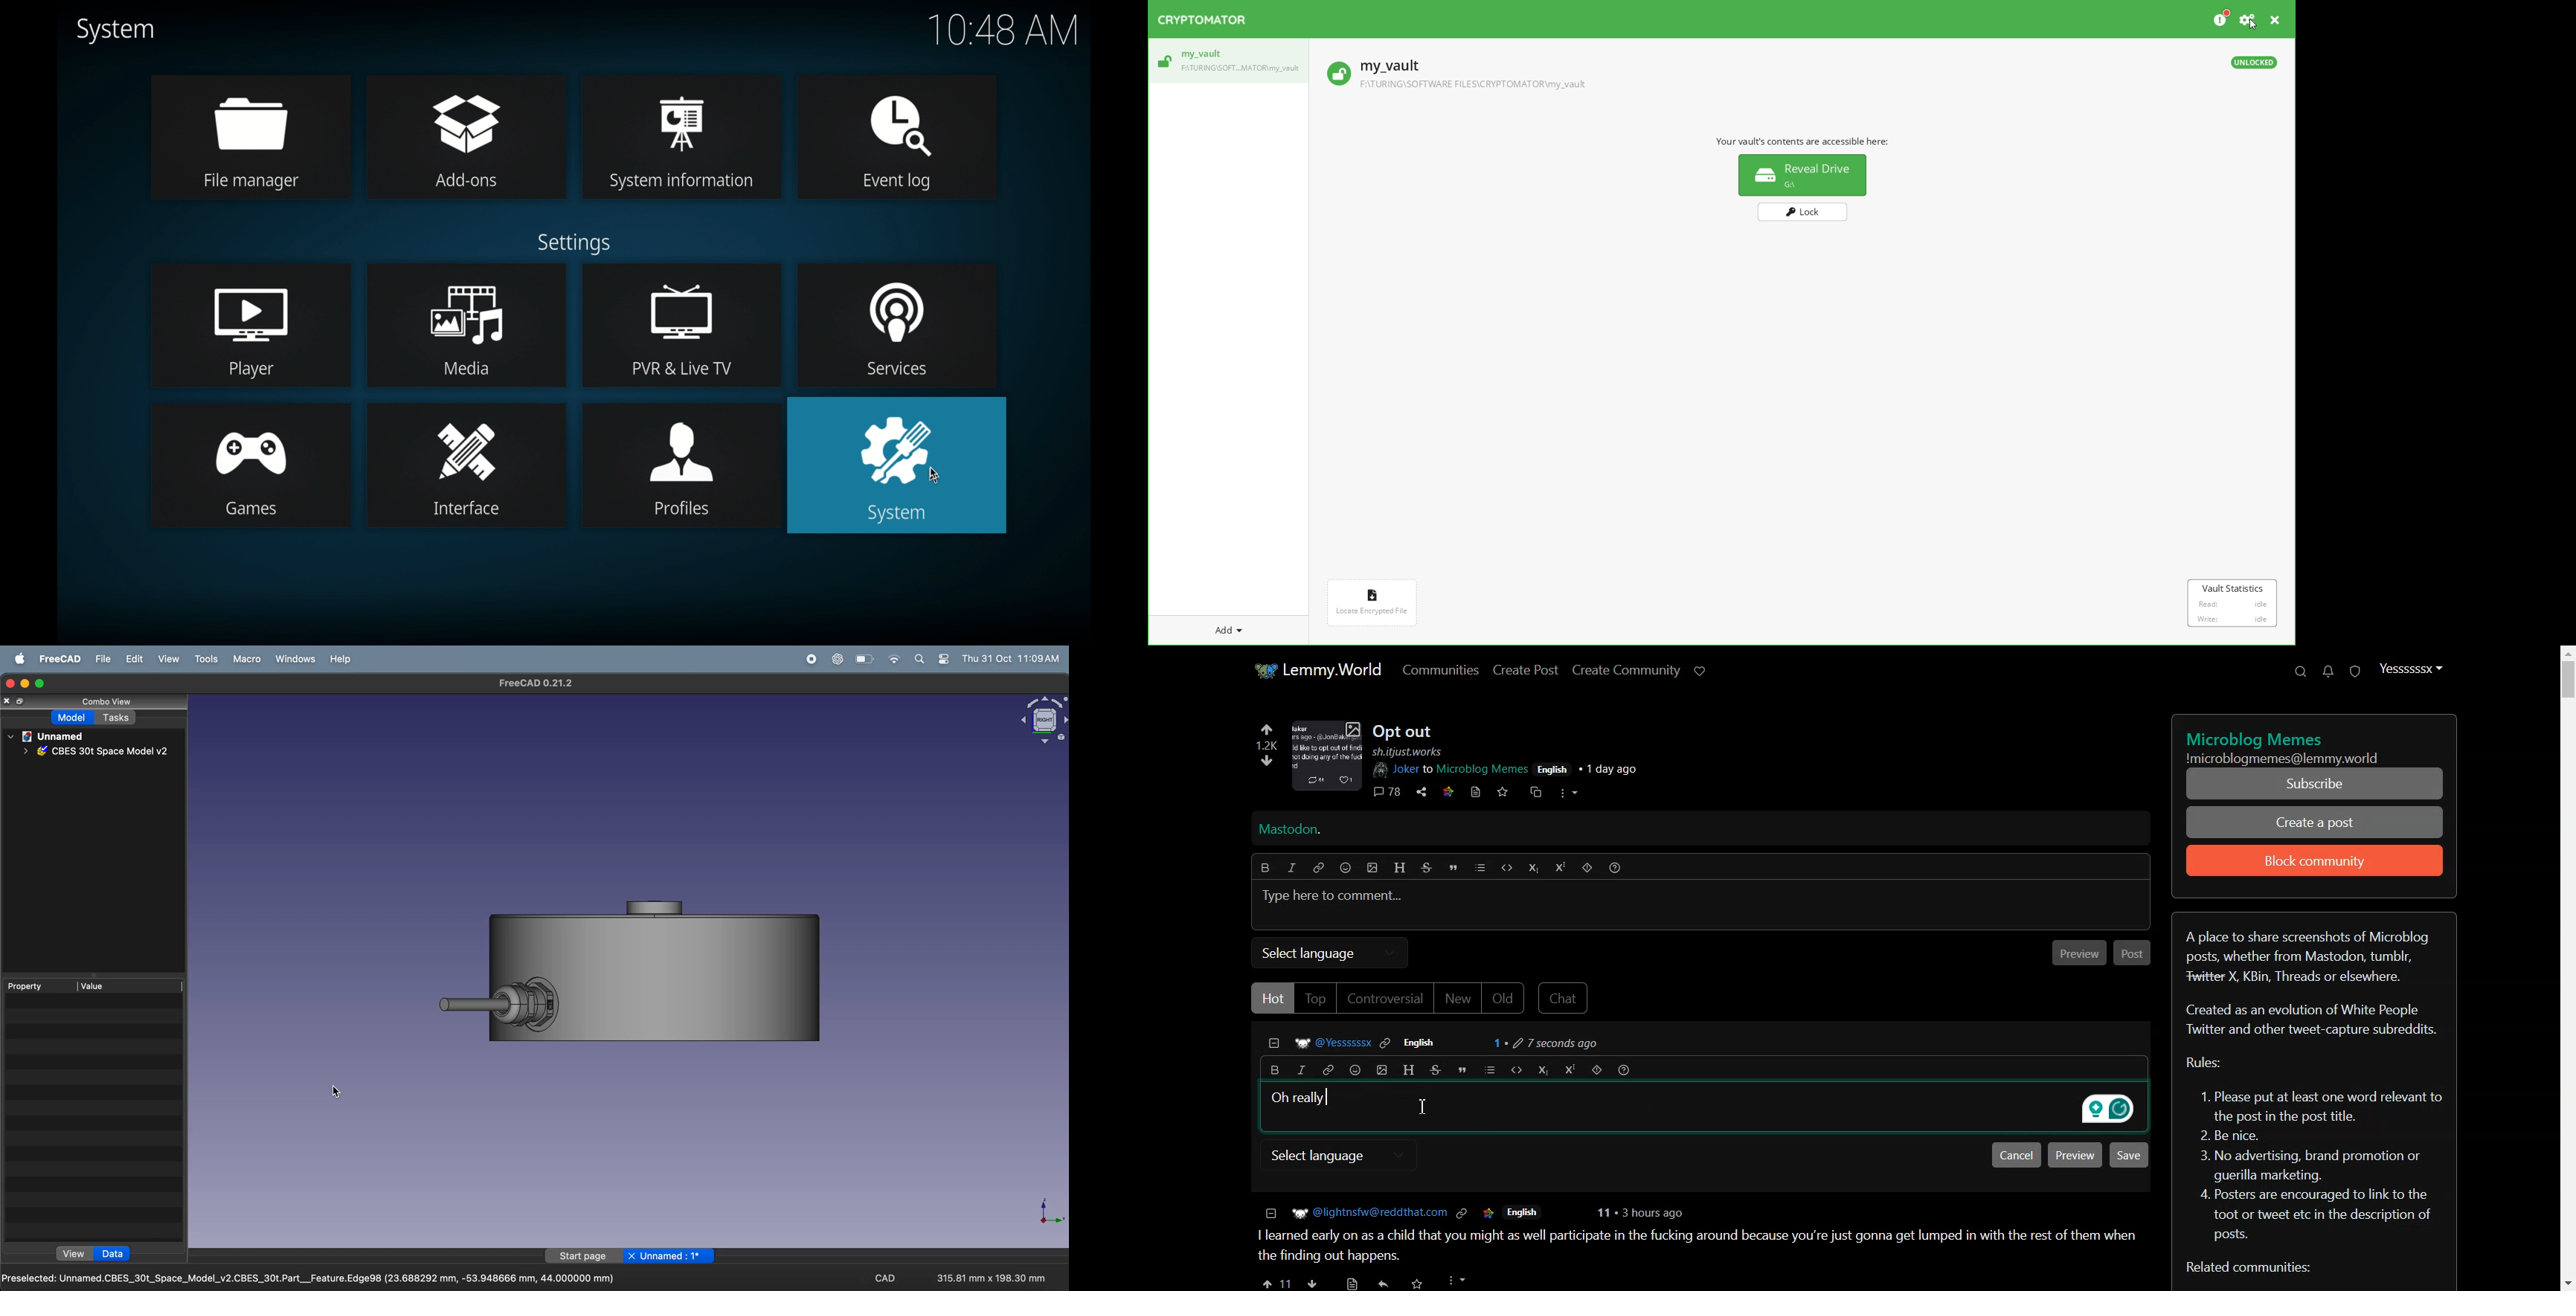 Image resolution: width=2576 pixels, height=1316 pixels. Describe the element at coordinates (1460, 1069) in the screenshot. I see `Quote` at that location.